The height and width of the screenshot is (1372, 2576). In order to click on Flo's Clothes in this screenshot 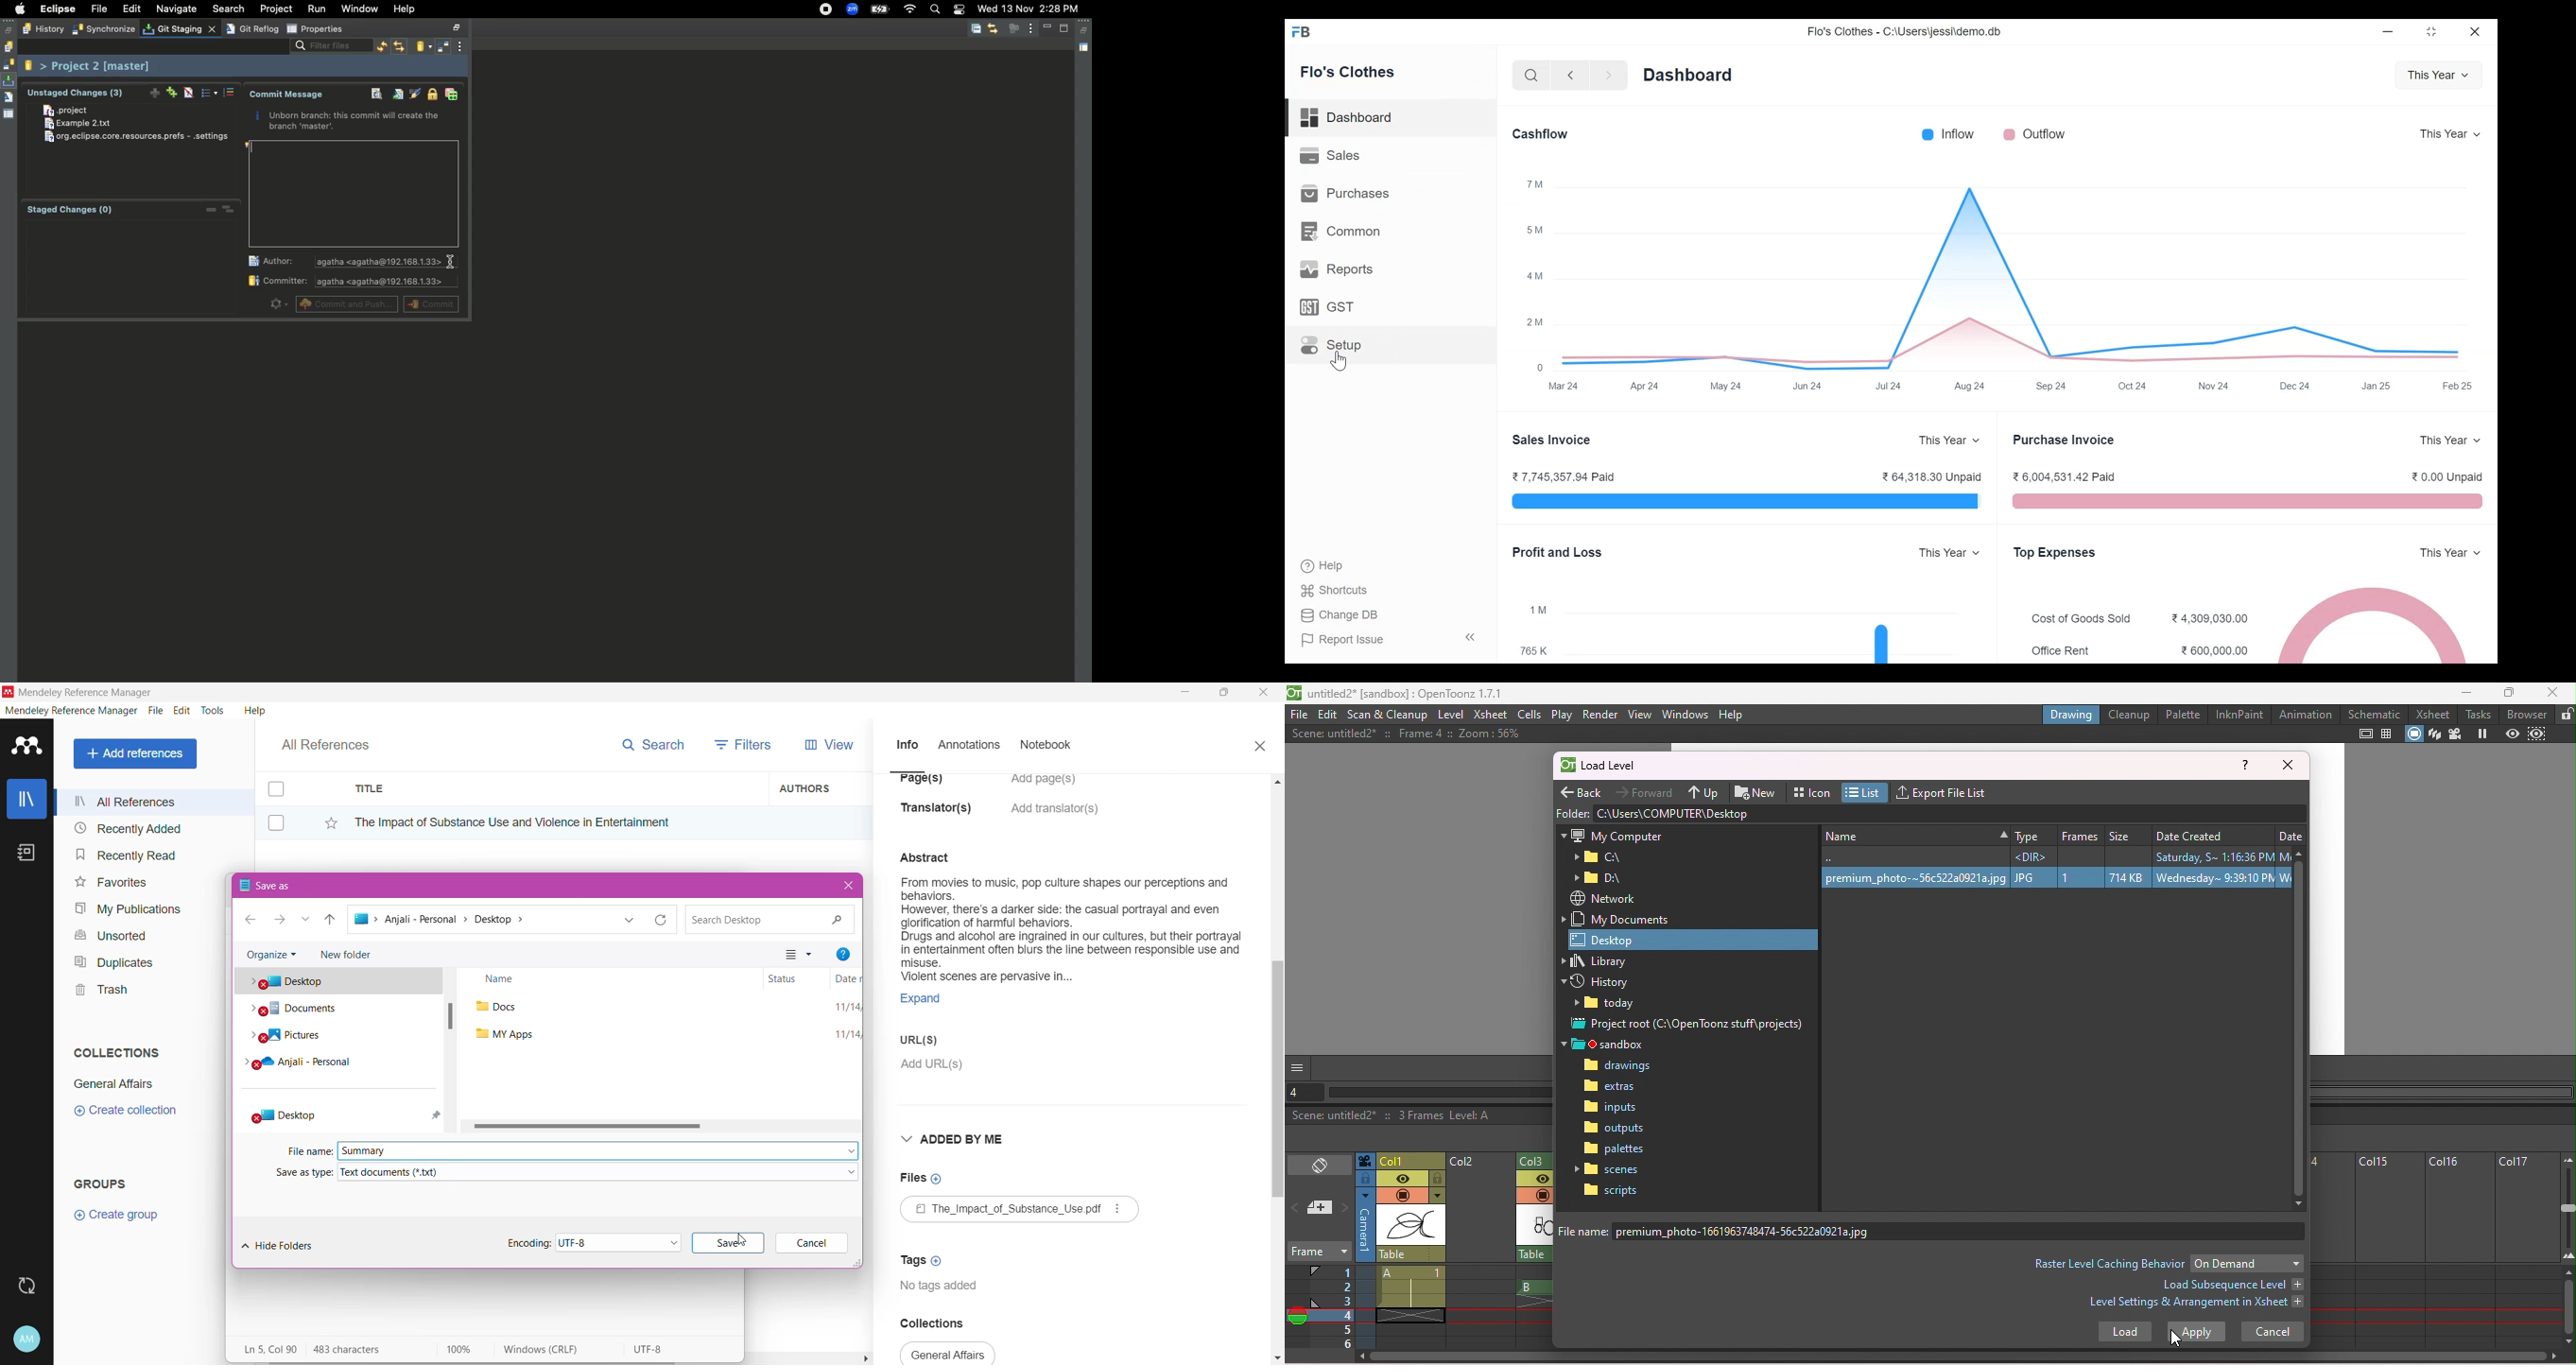, I will do `click(1348, 70)`.